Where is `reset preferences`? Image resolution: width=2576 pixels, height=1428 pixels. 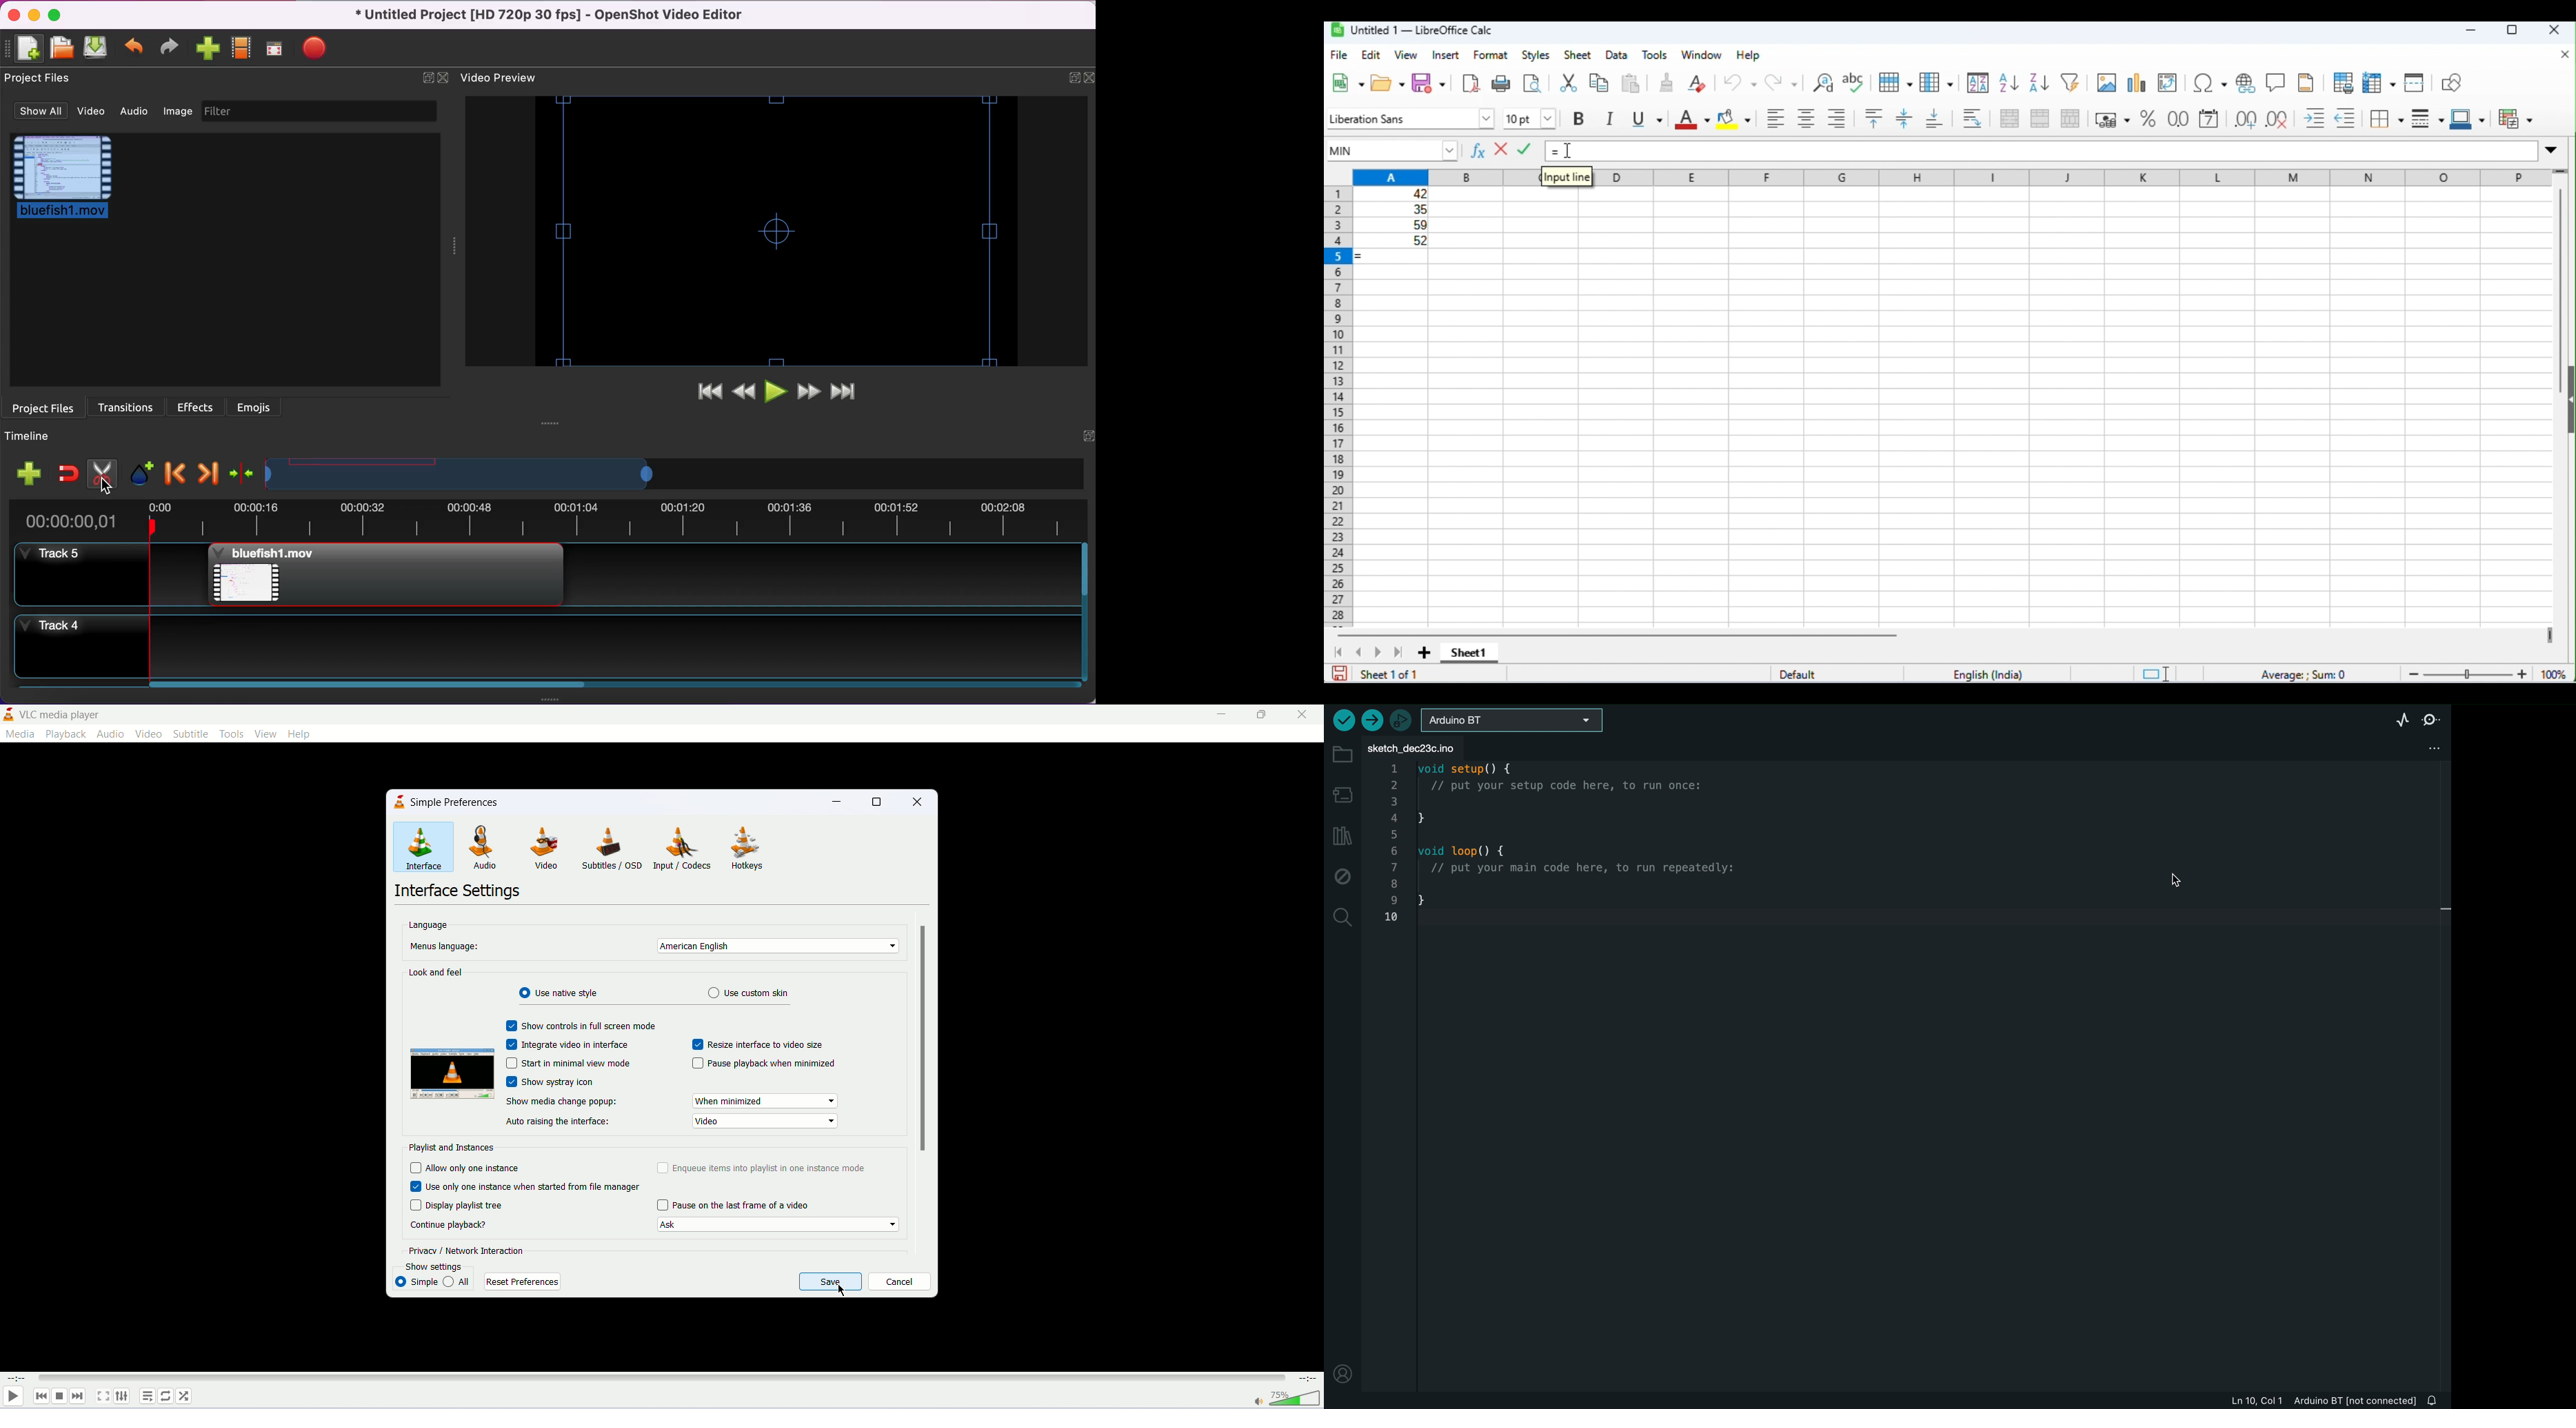
reset preferences is located at coordinates (521, 1281).